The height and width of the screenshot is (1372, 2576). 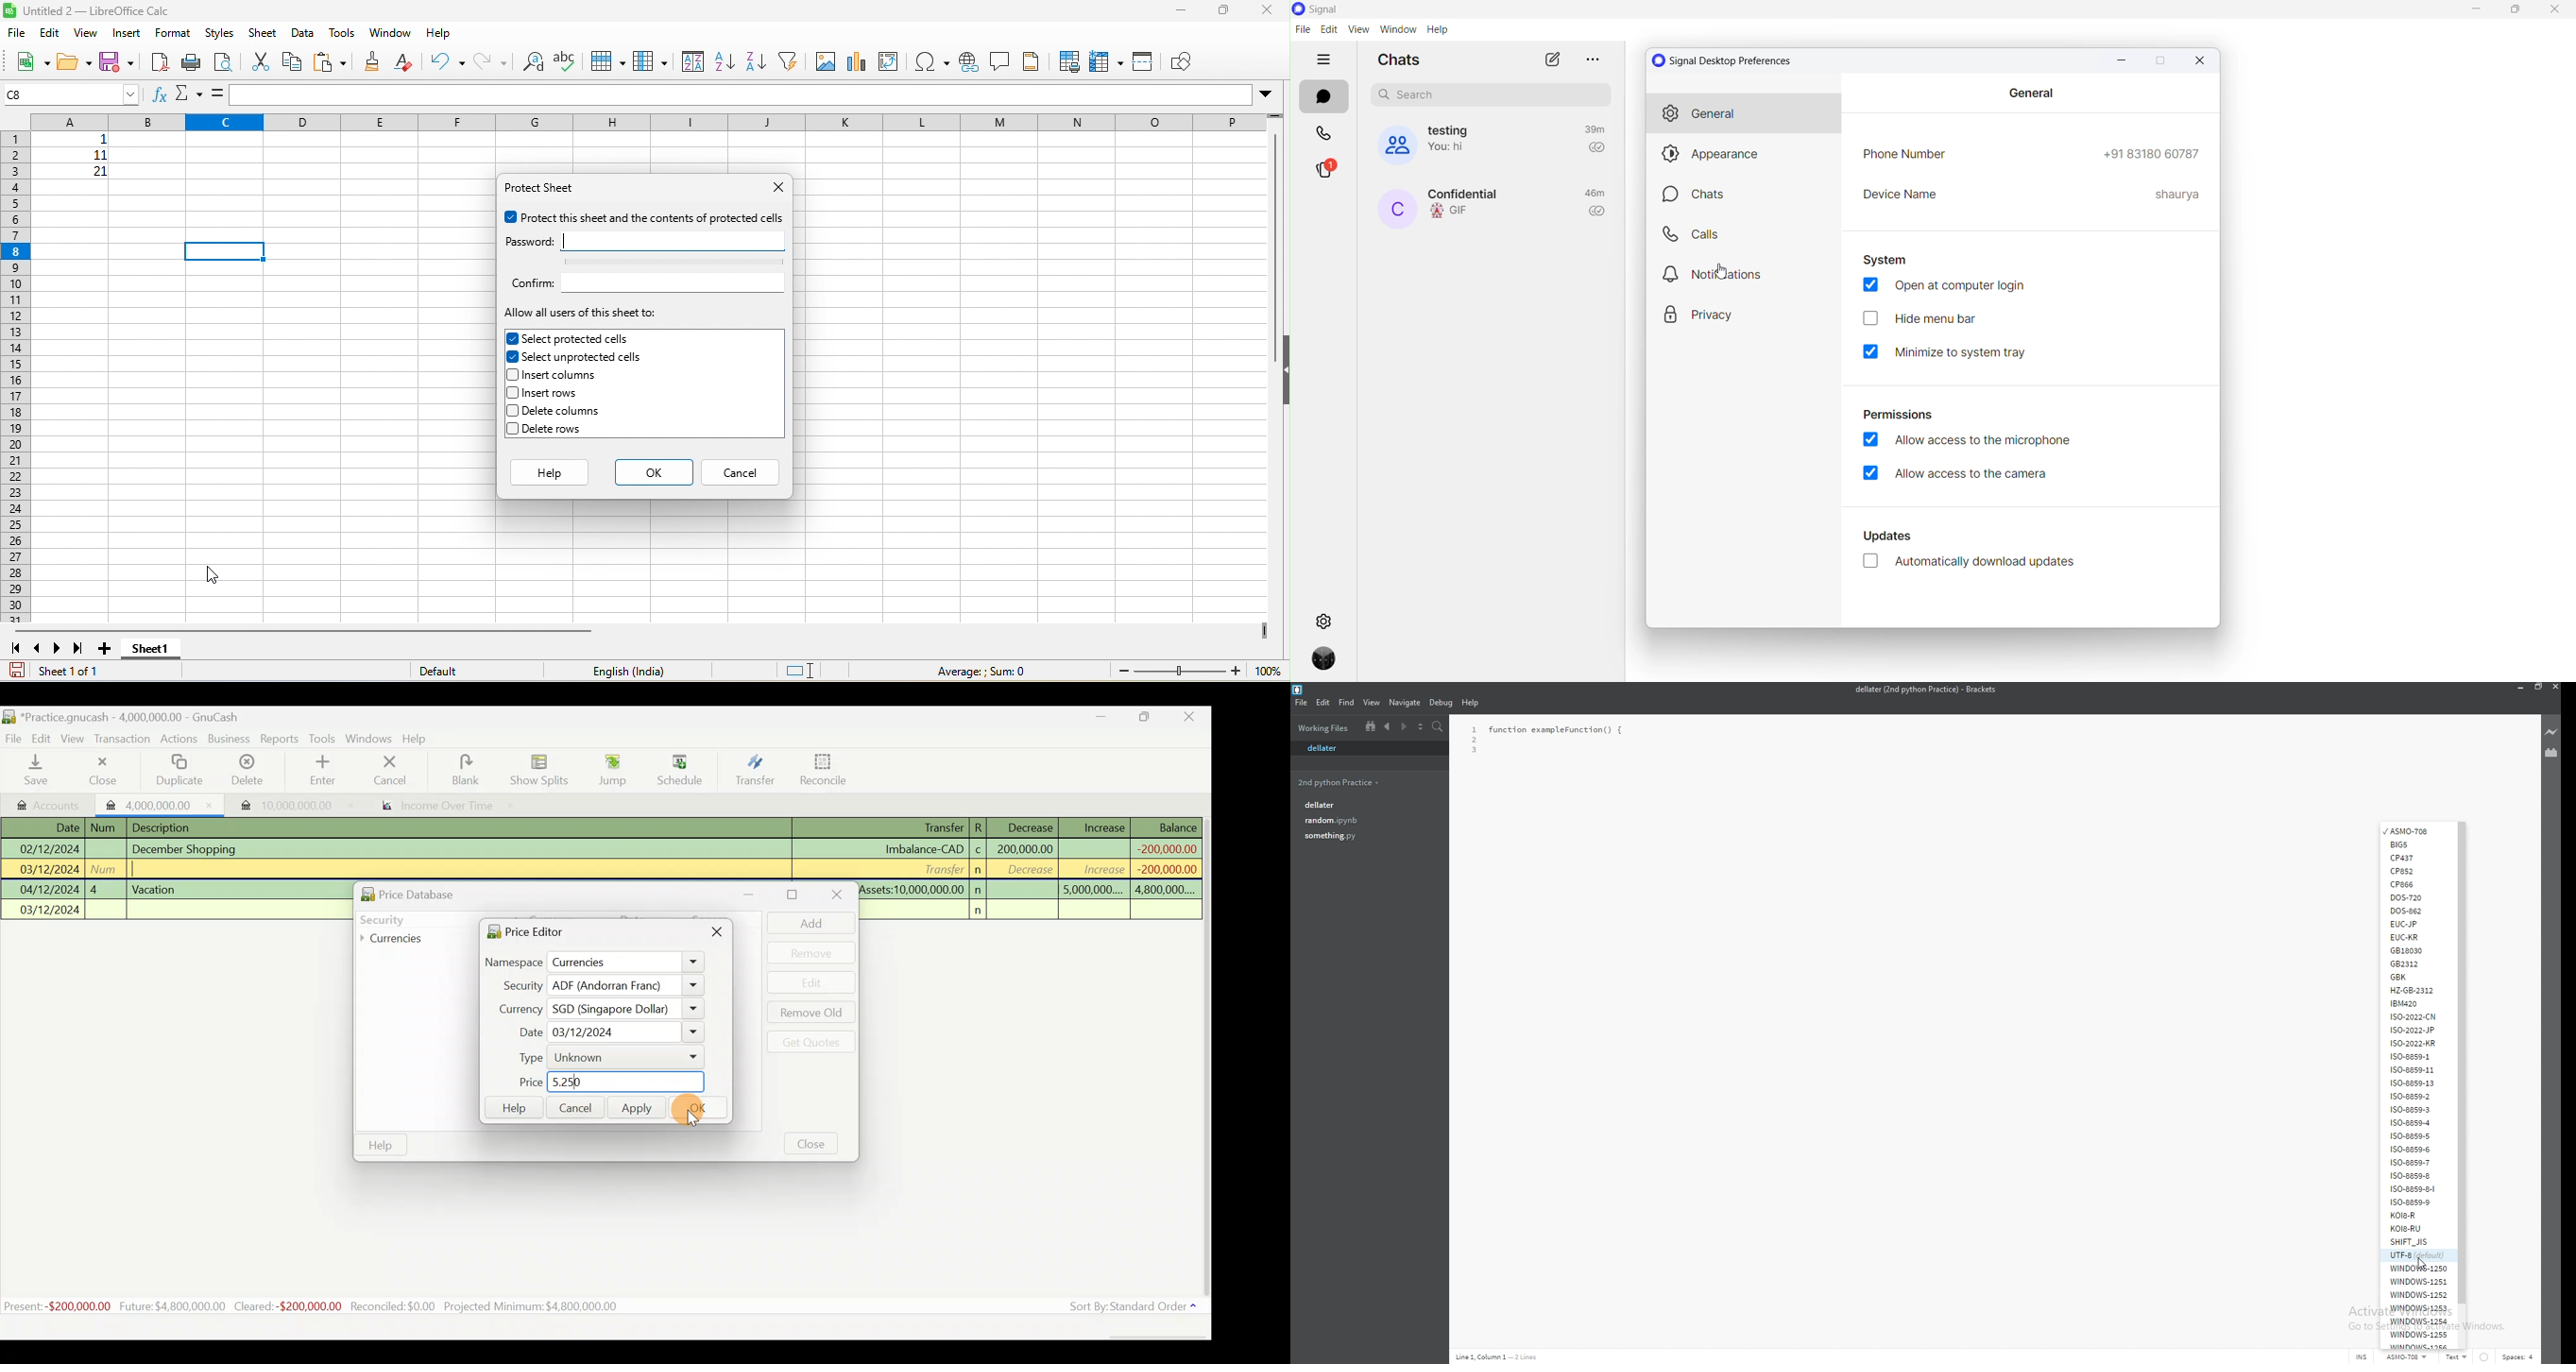 I want to click on debug, so click(x=1441, y=703).